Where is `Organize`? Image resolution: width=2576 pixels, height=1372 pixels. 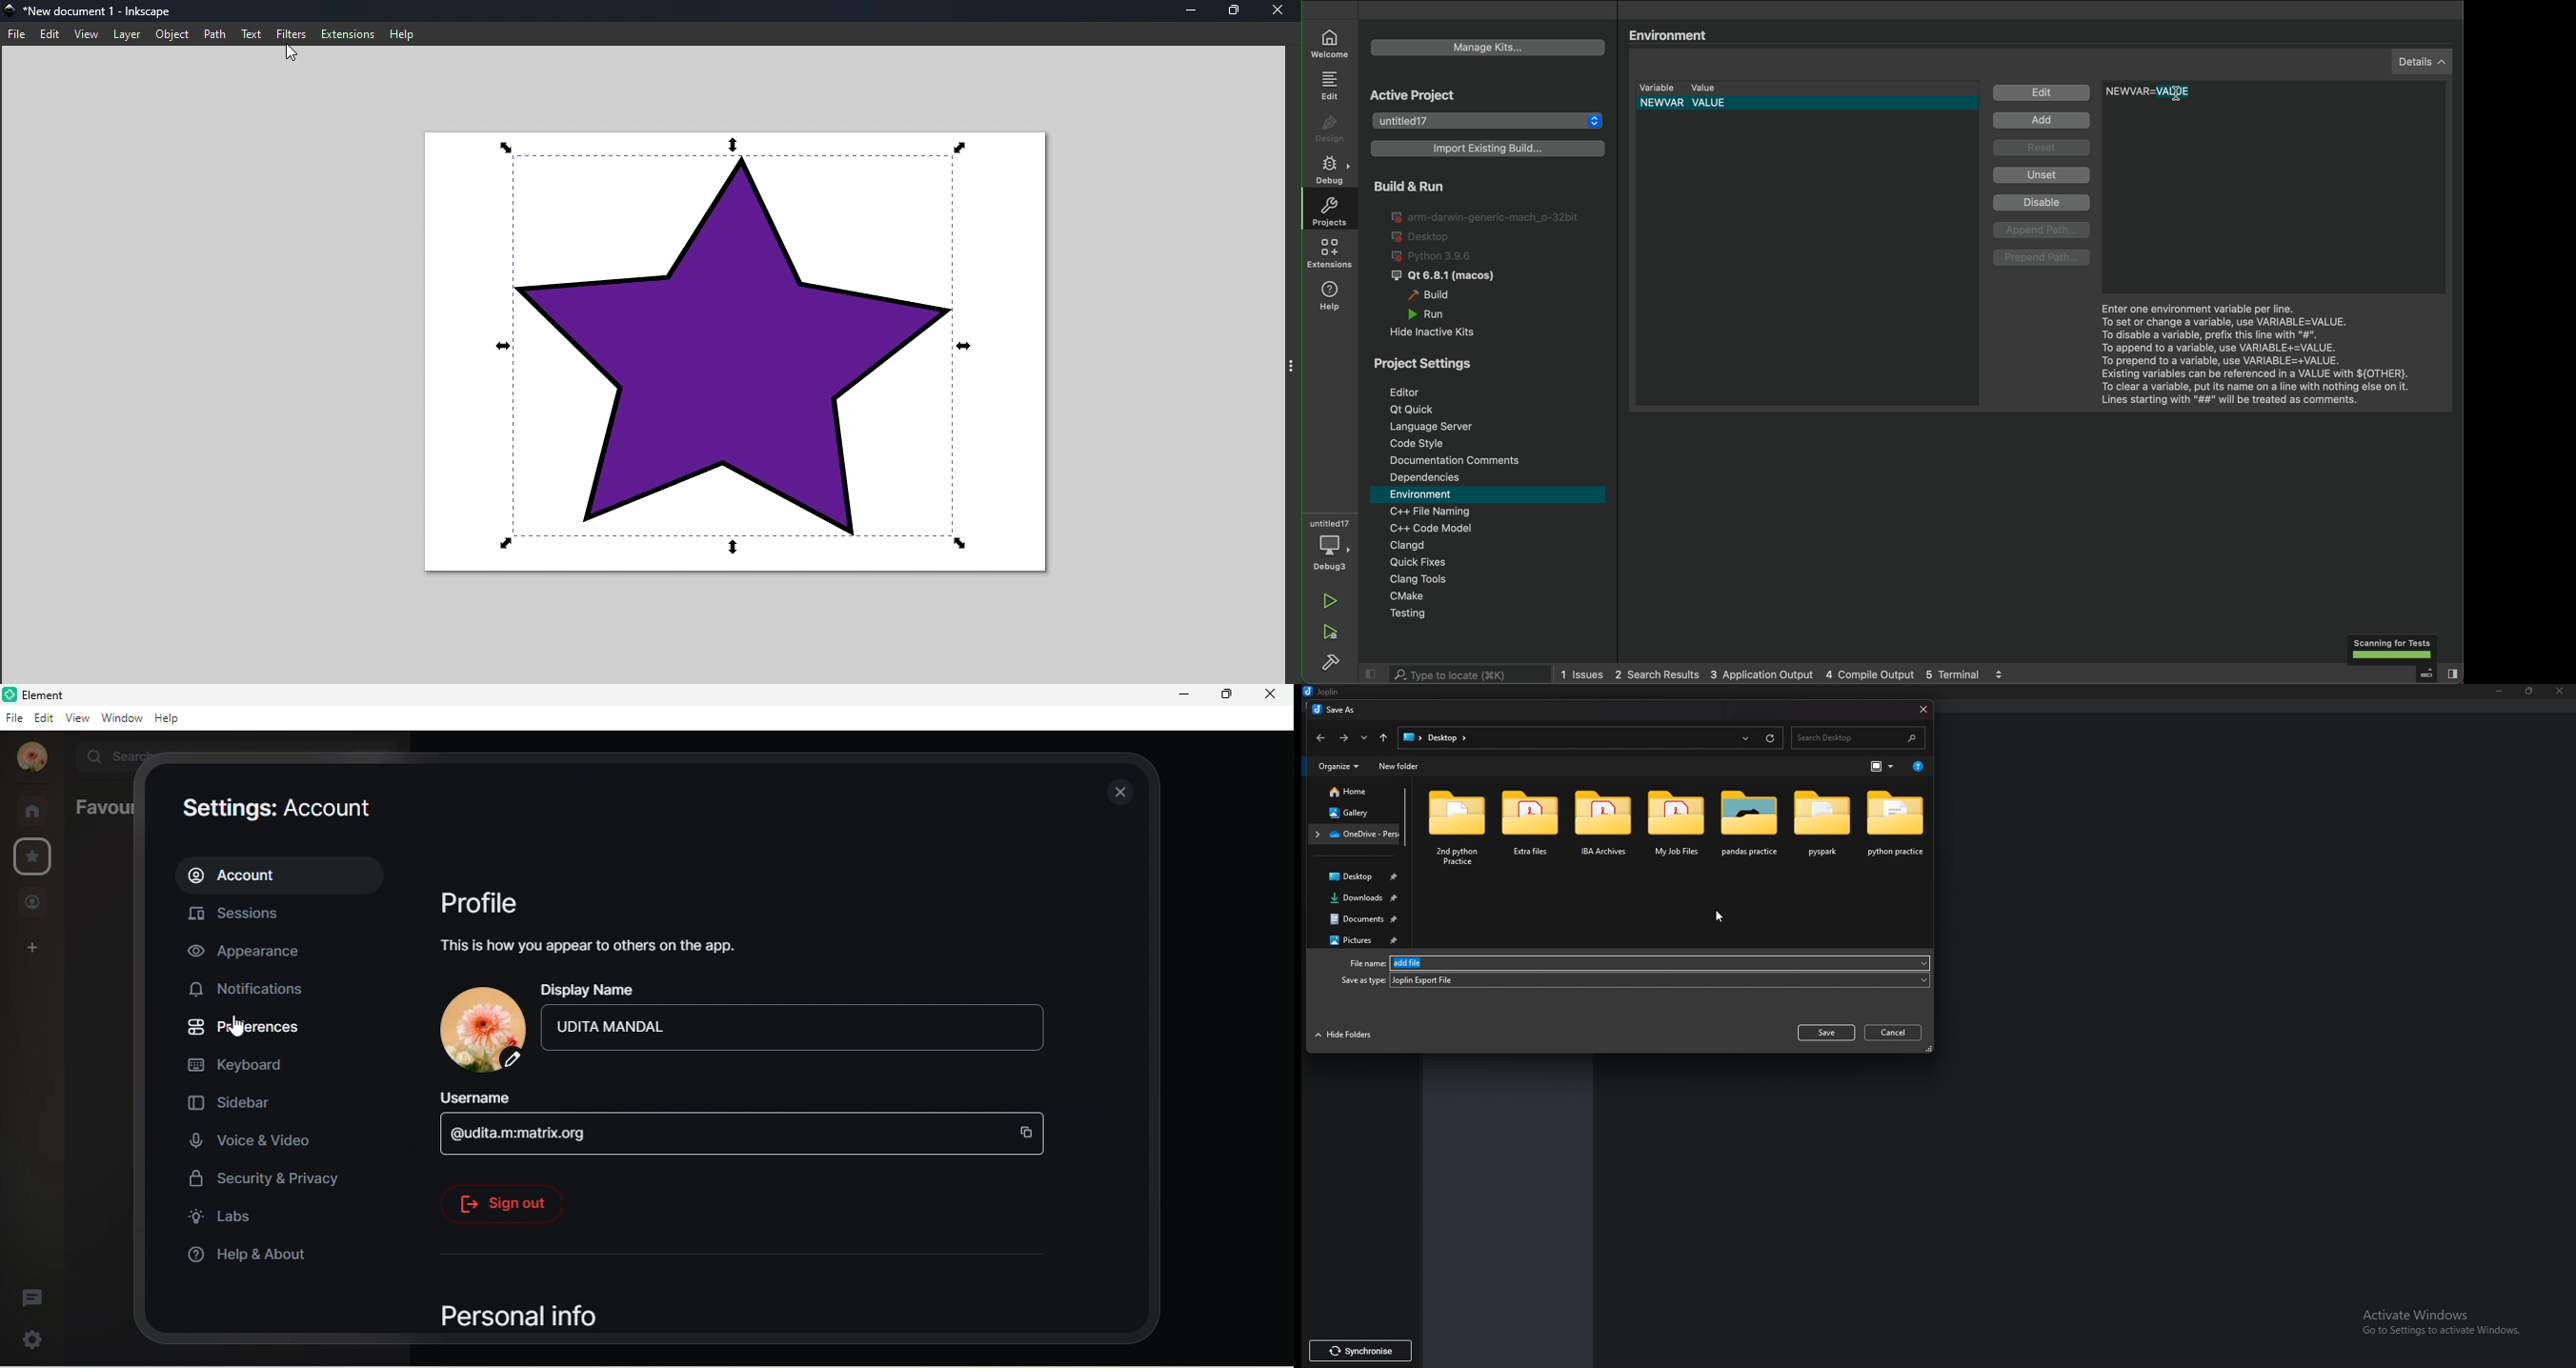 Organize is located at coordinates (1343, 766).